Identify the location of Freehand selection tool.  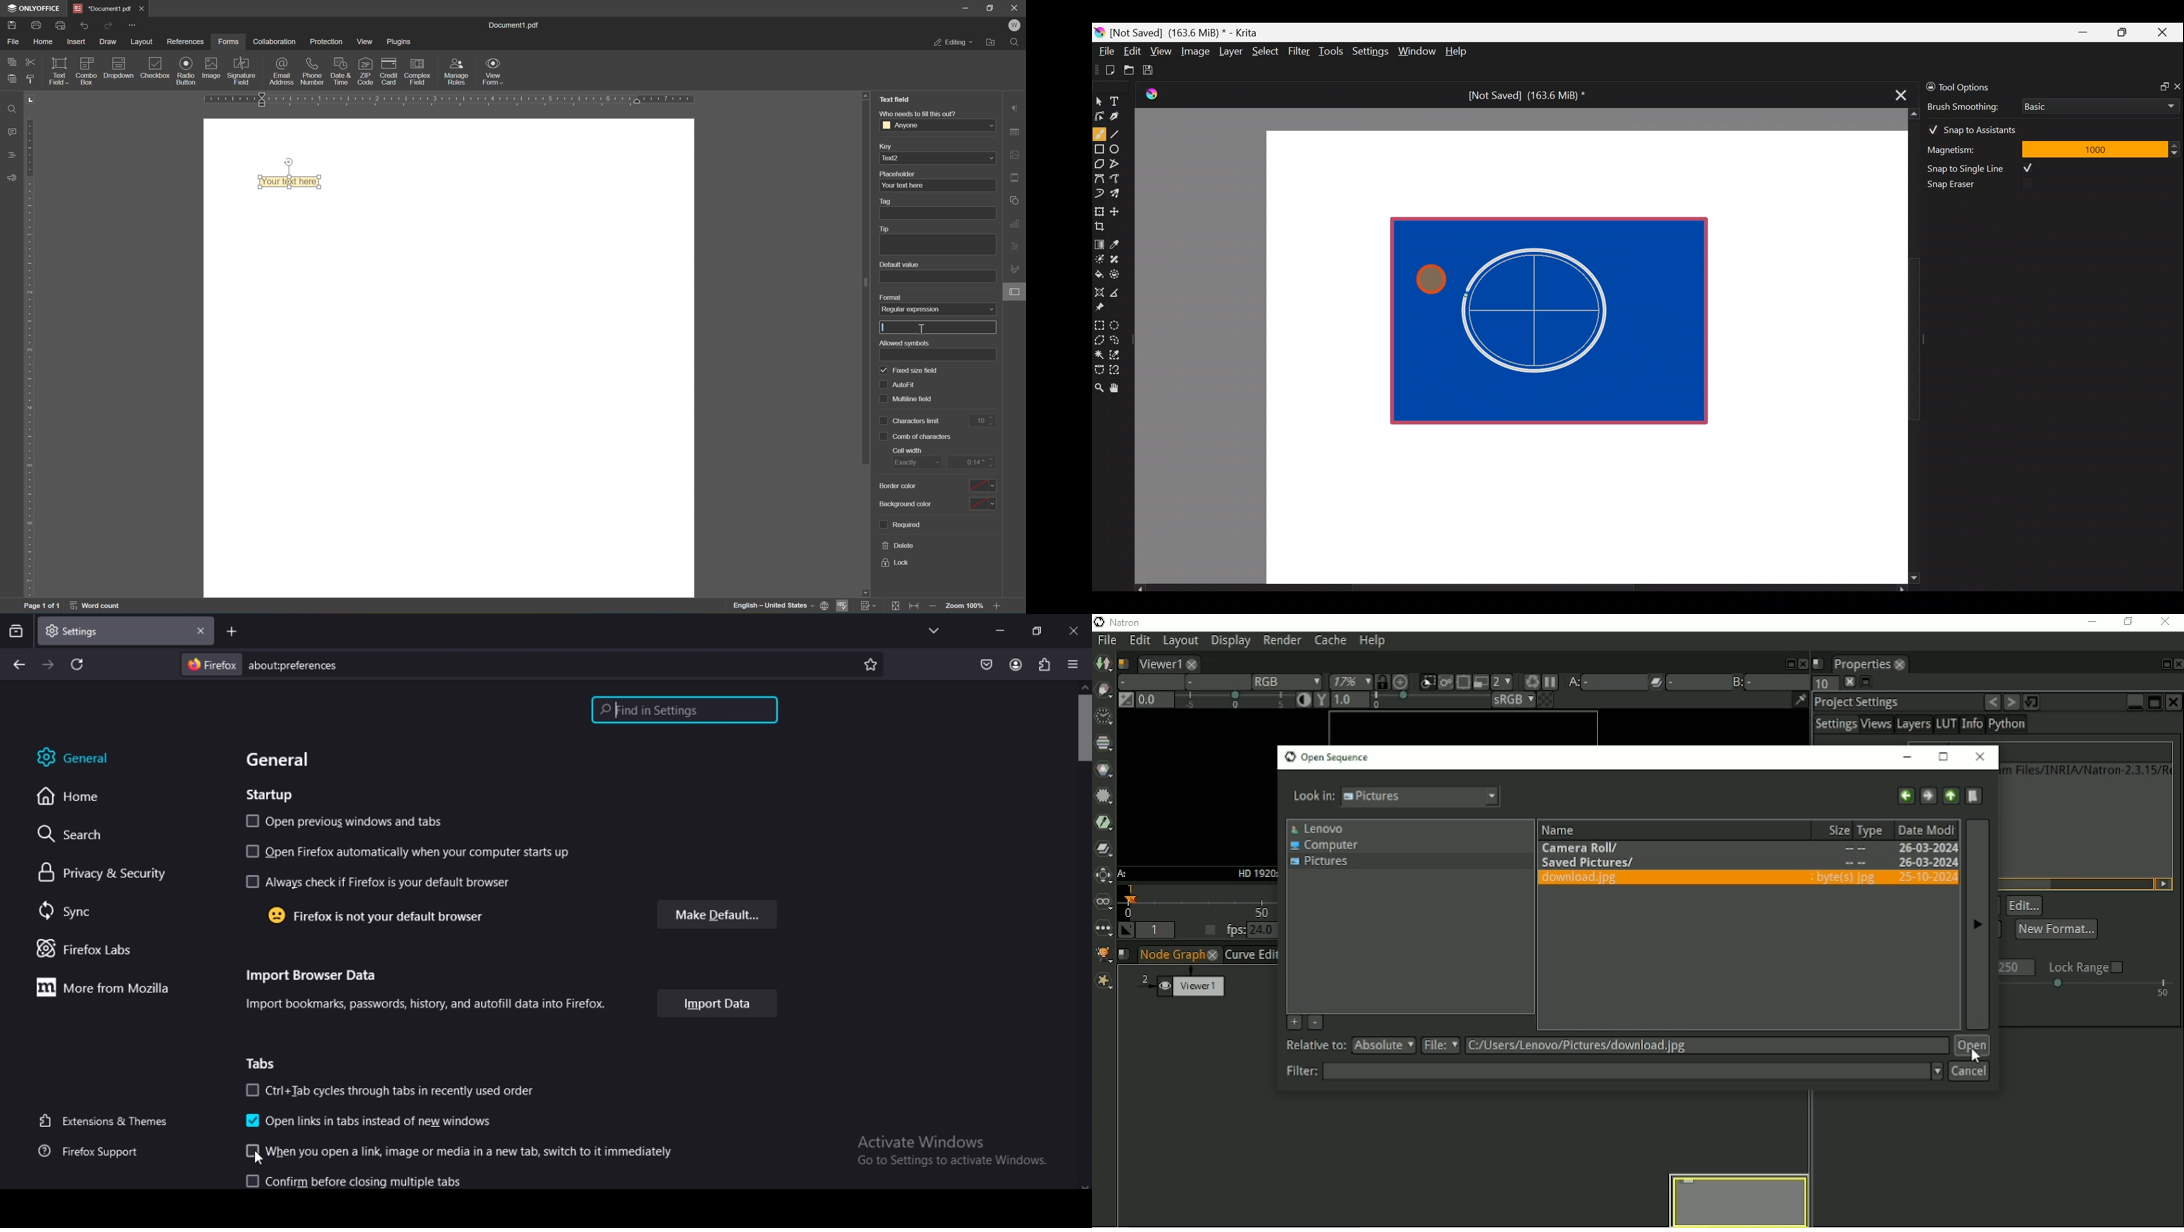
(1117, 339).